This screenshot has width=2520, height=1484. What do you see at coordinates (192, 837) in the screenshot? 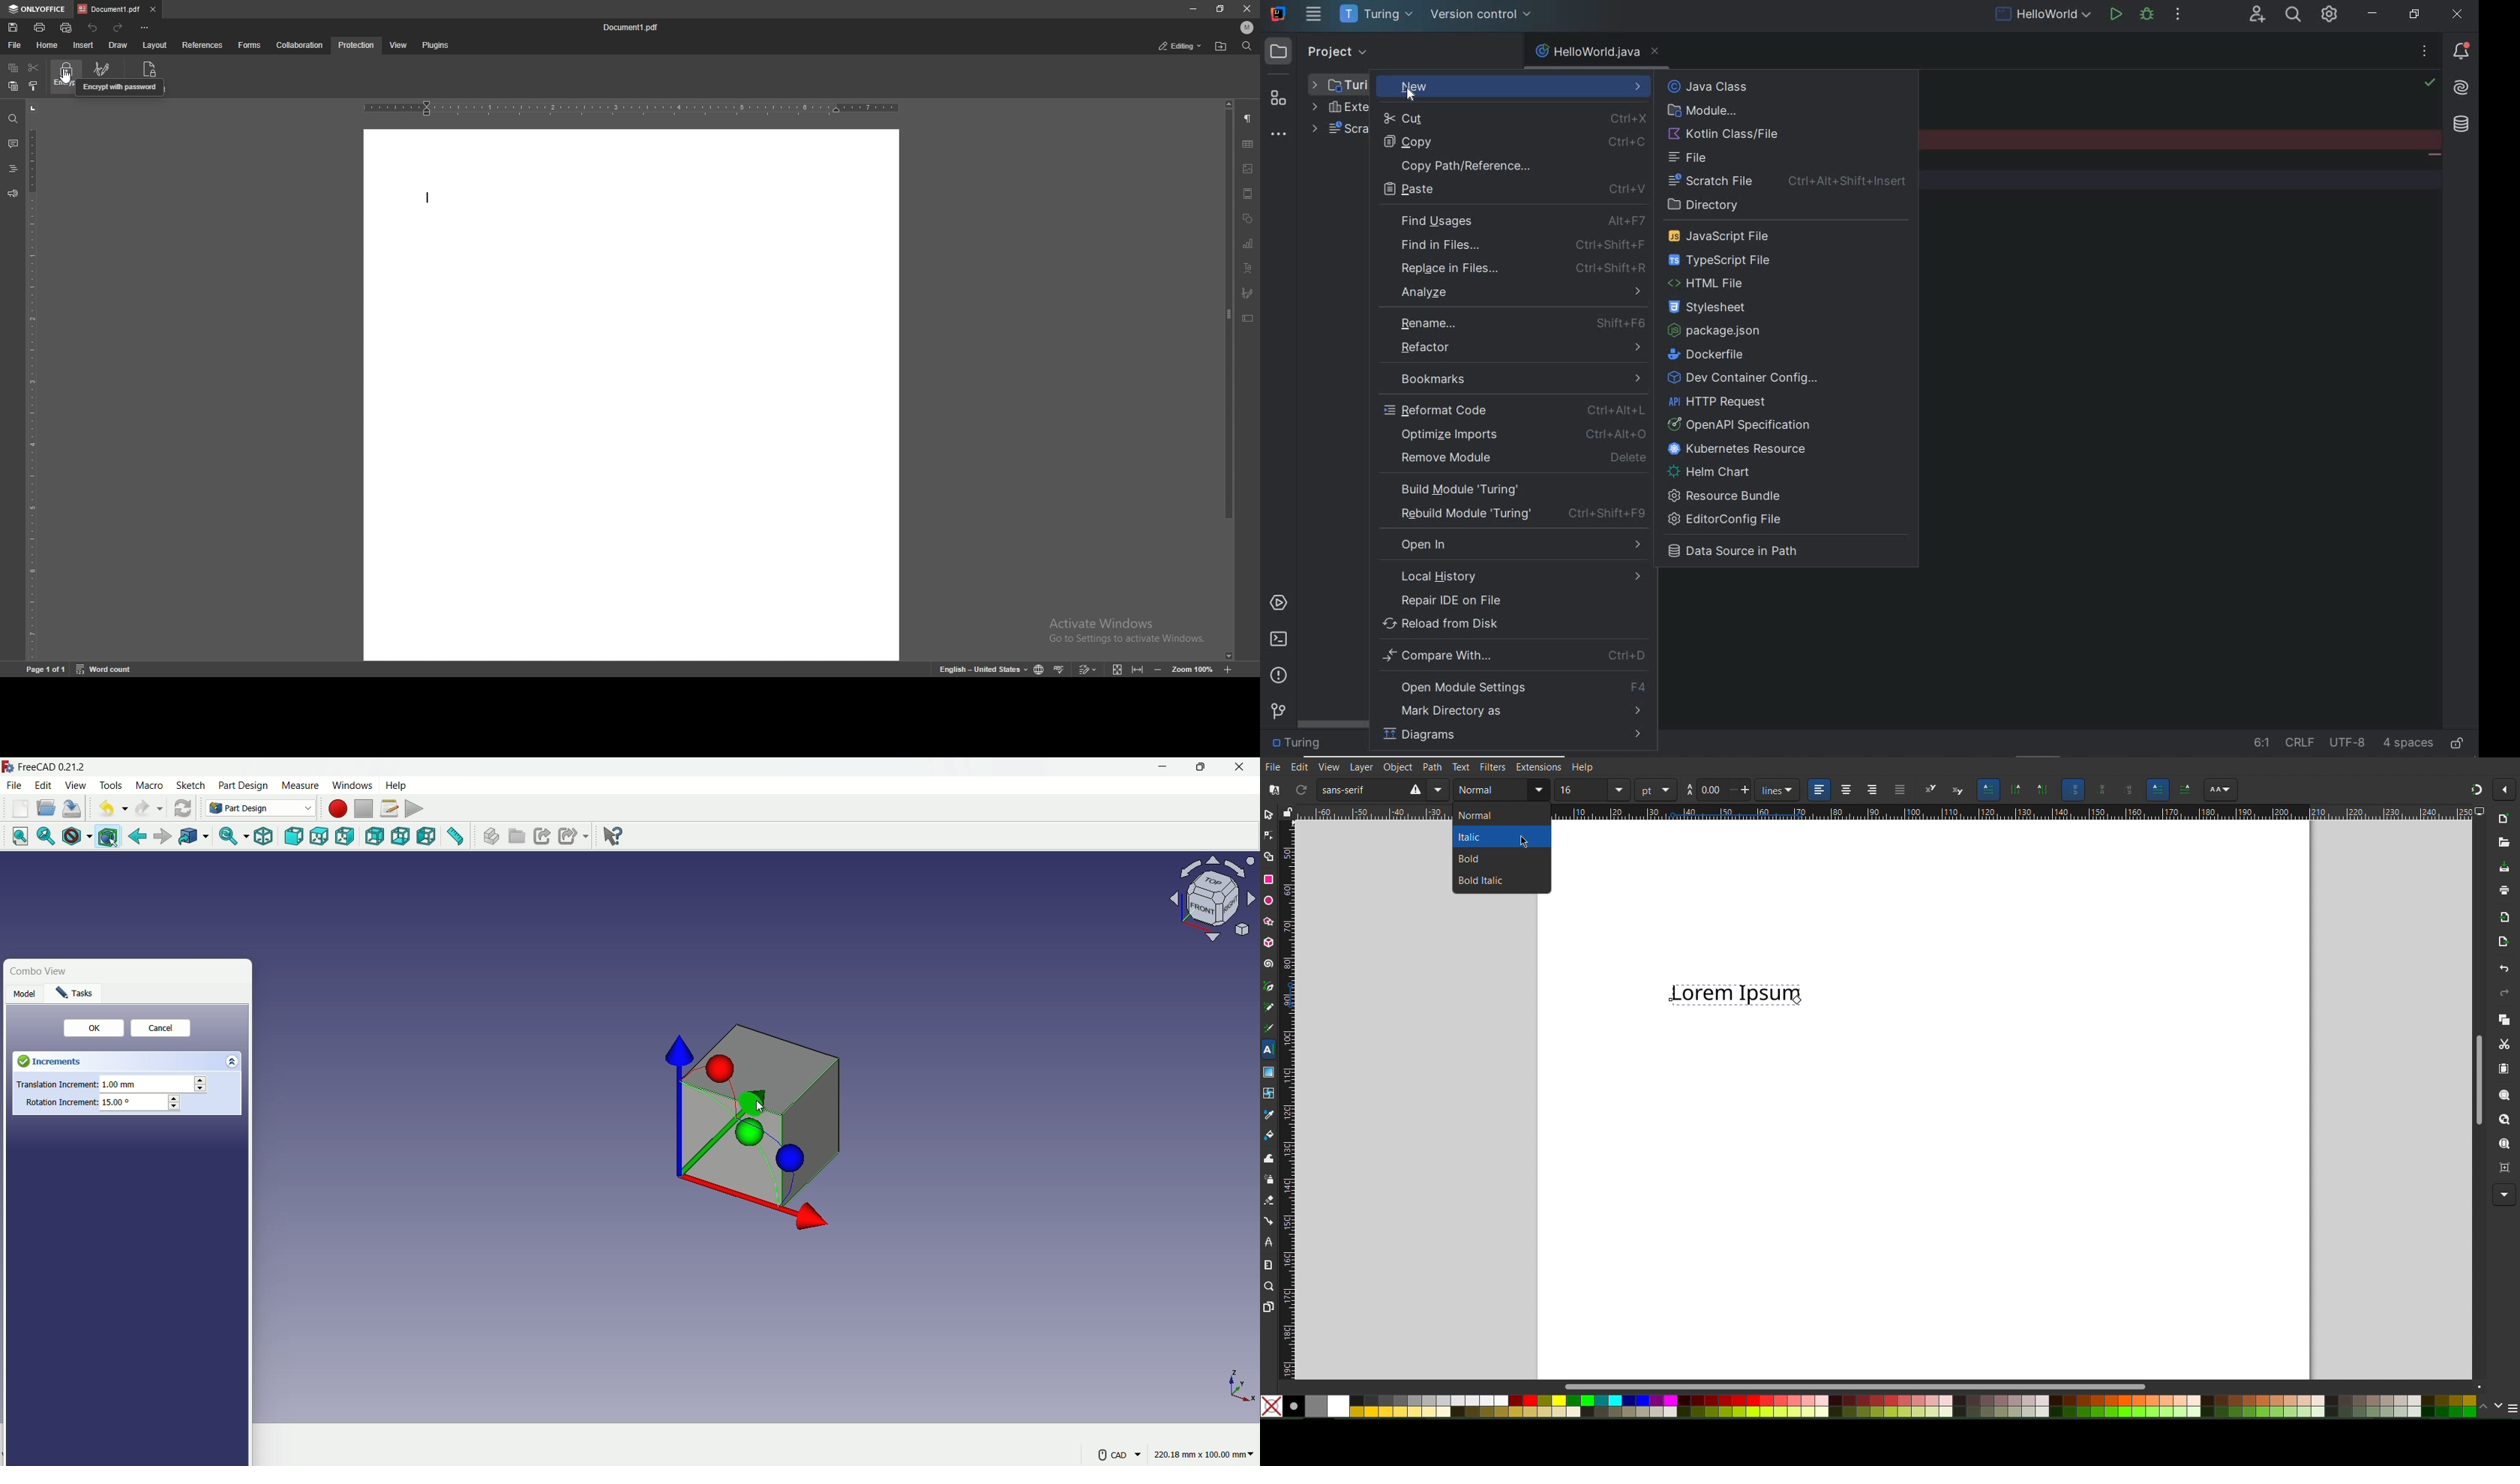
I see `go to linked object` at bounding box center [192, 837].